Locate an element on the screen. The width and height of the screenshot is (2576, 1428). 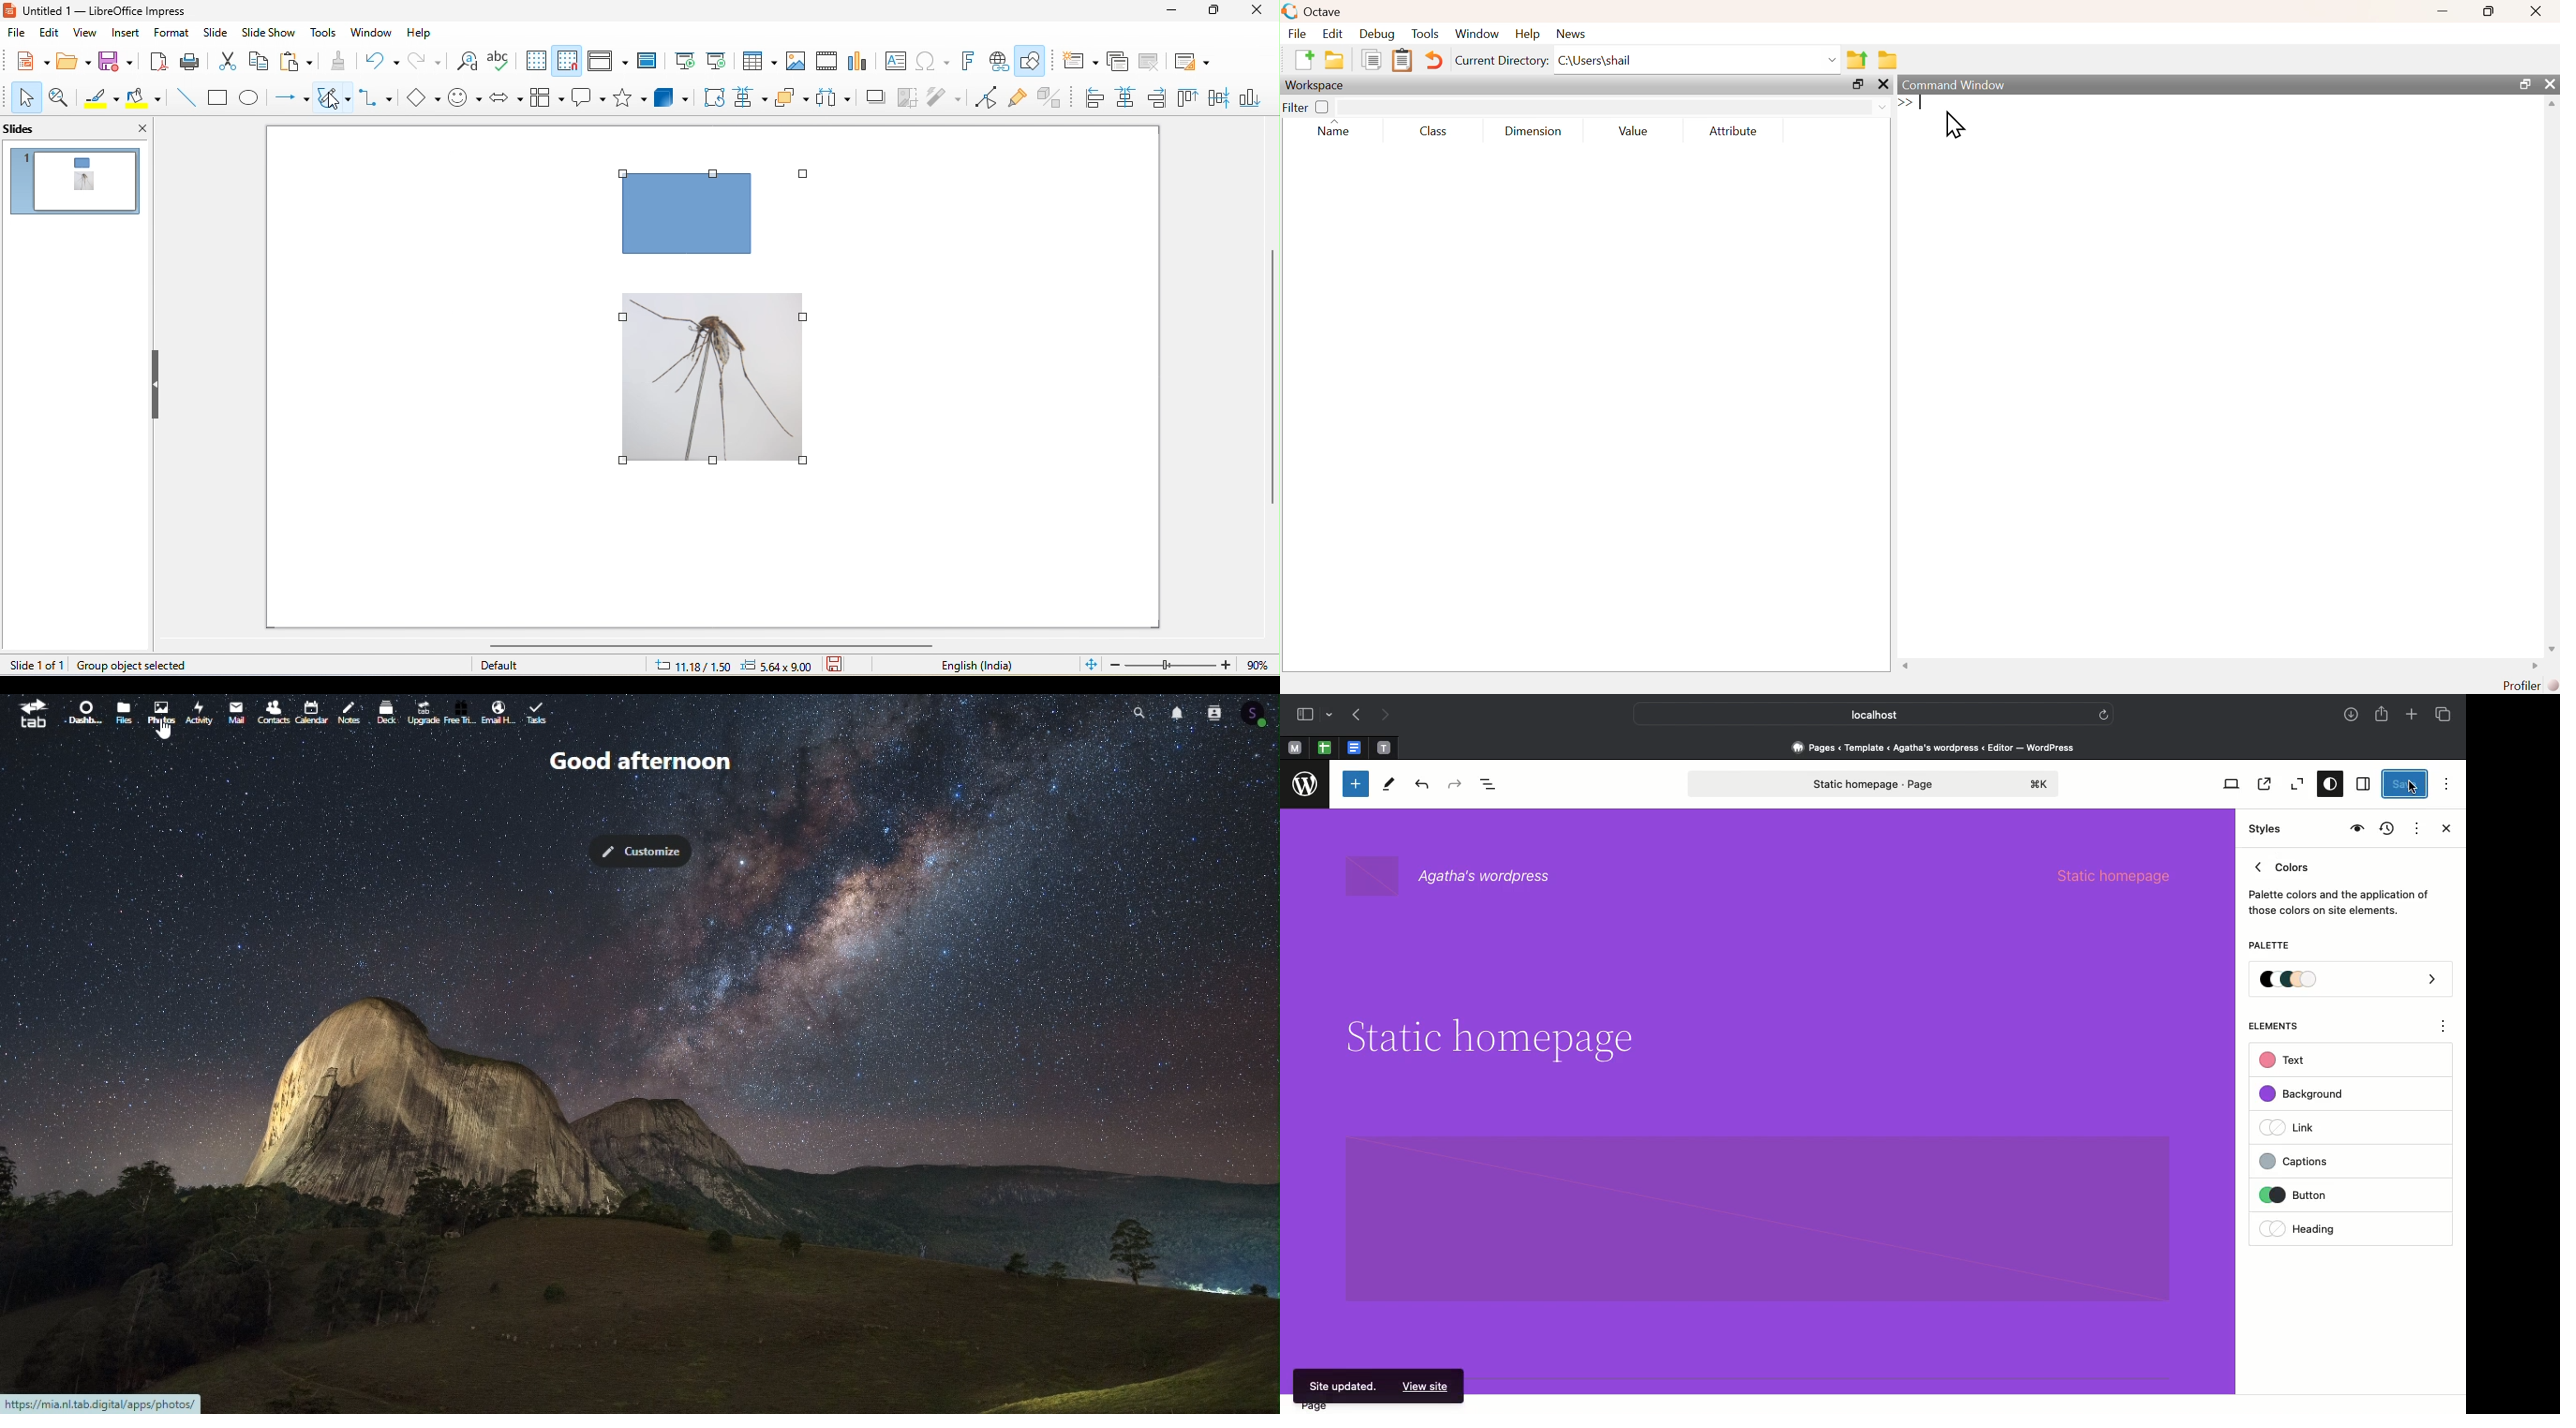
rectangle is located at coordinates (220, 98).